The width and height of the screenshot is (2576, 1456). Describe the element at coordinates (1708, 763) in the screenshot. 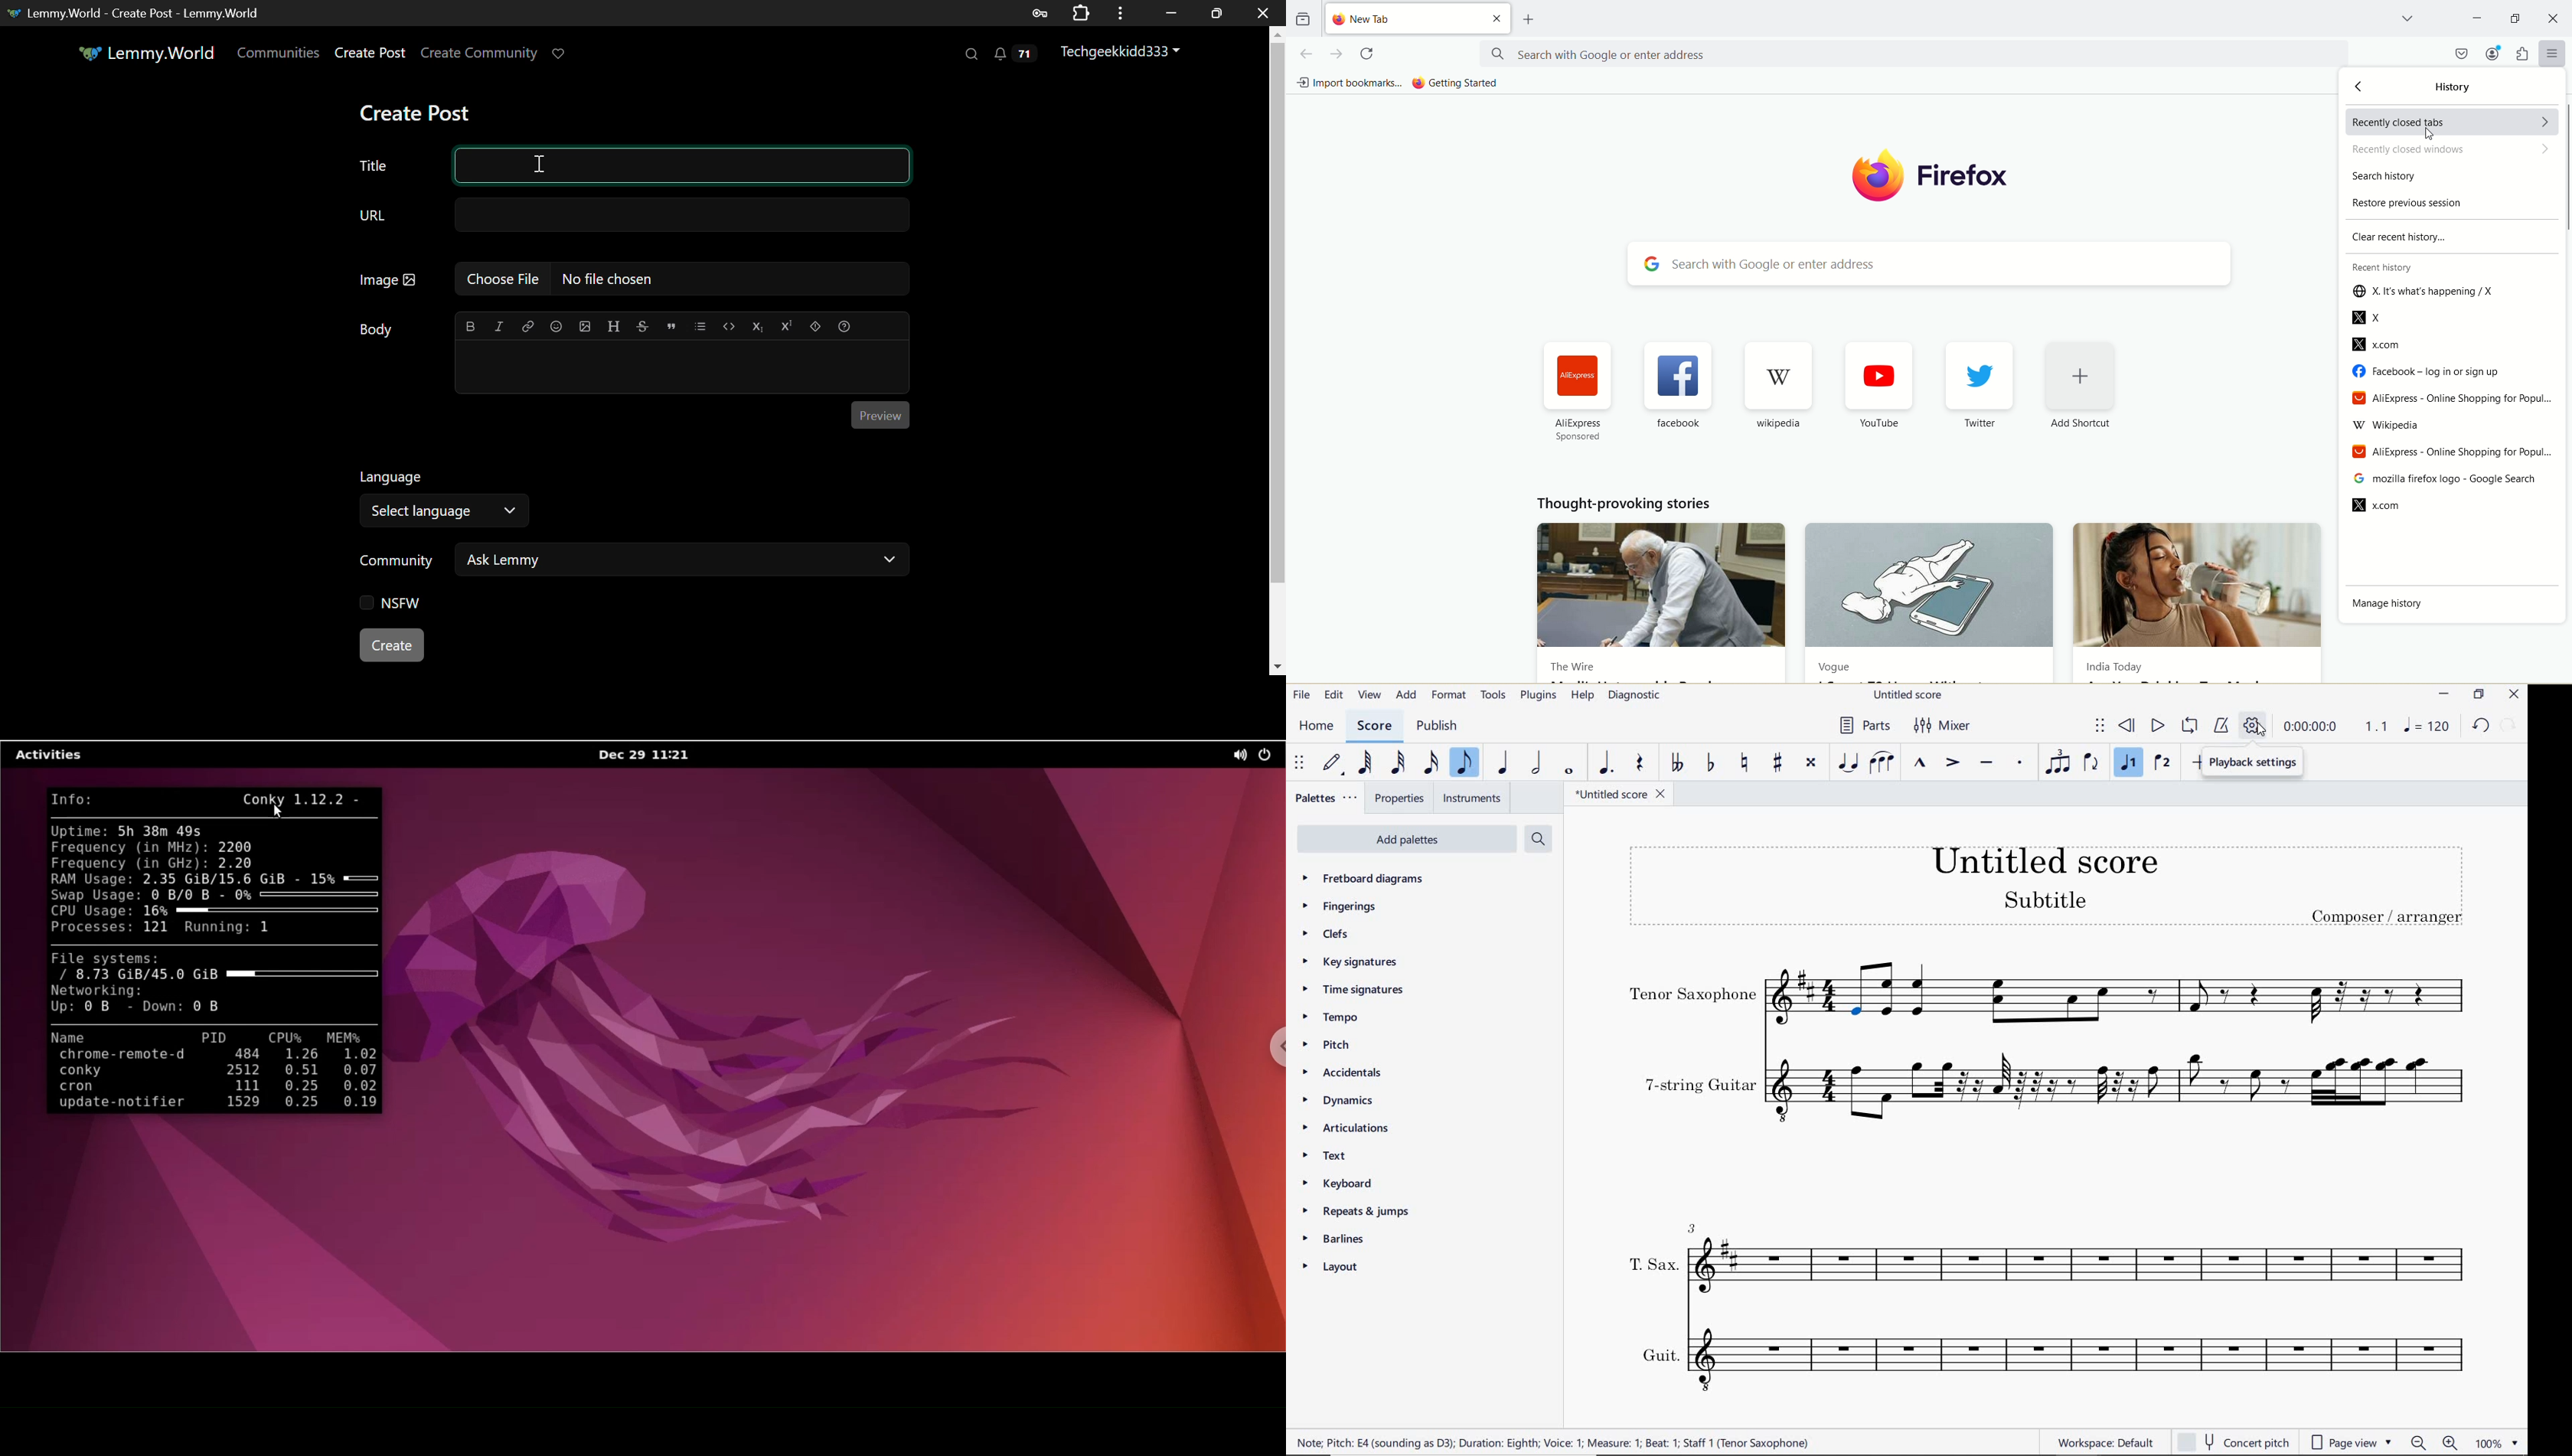

I see `TOGGLE FLAT` at that location.